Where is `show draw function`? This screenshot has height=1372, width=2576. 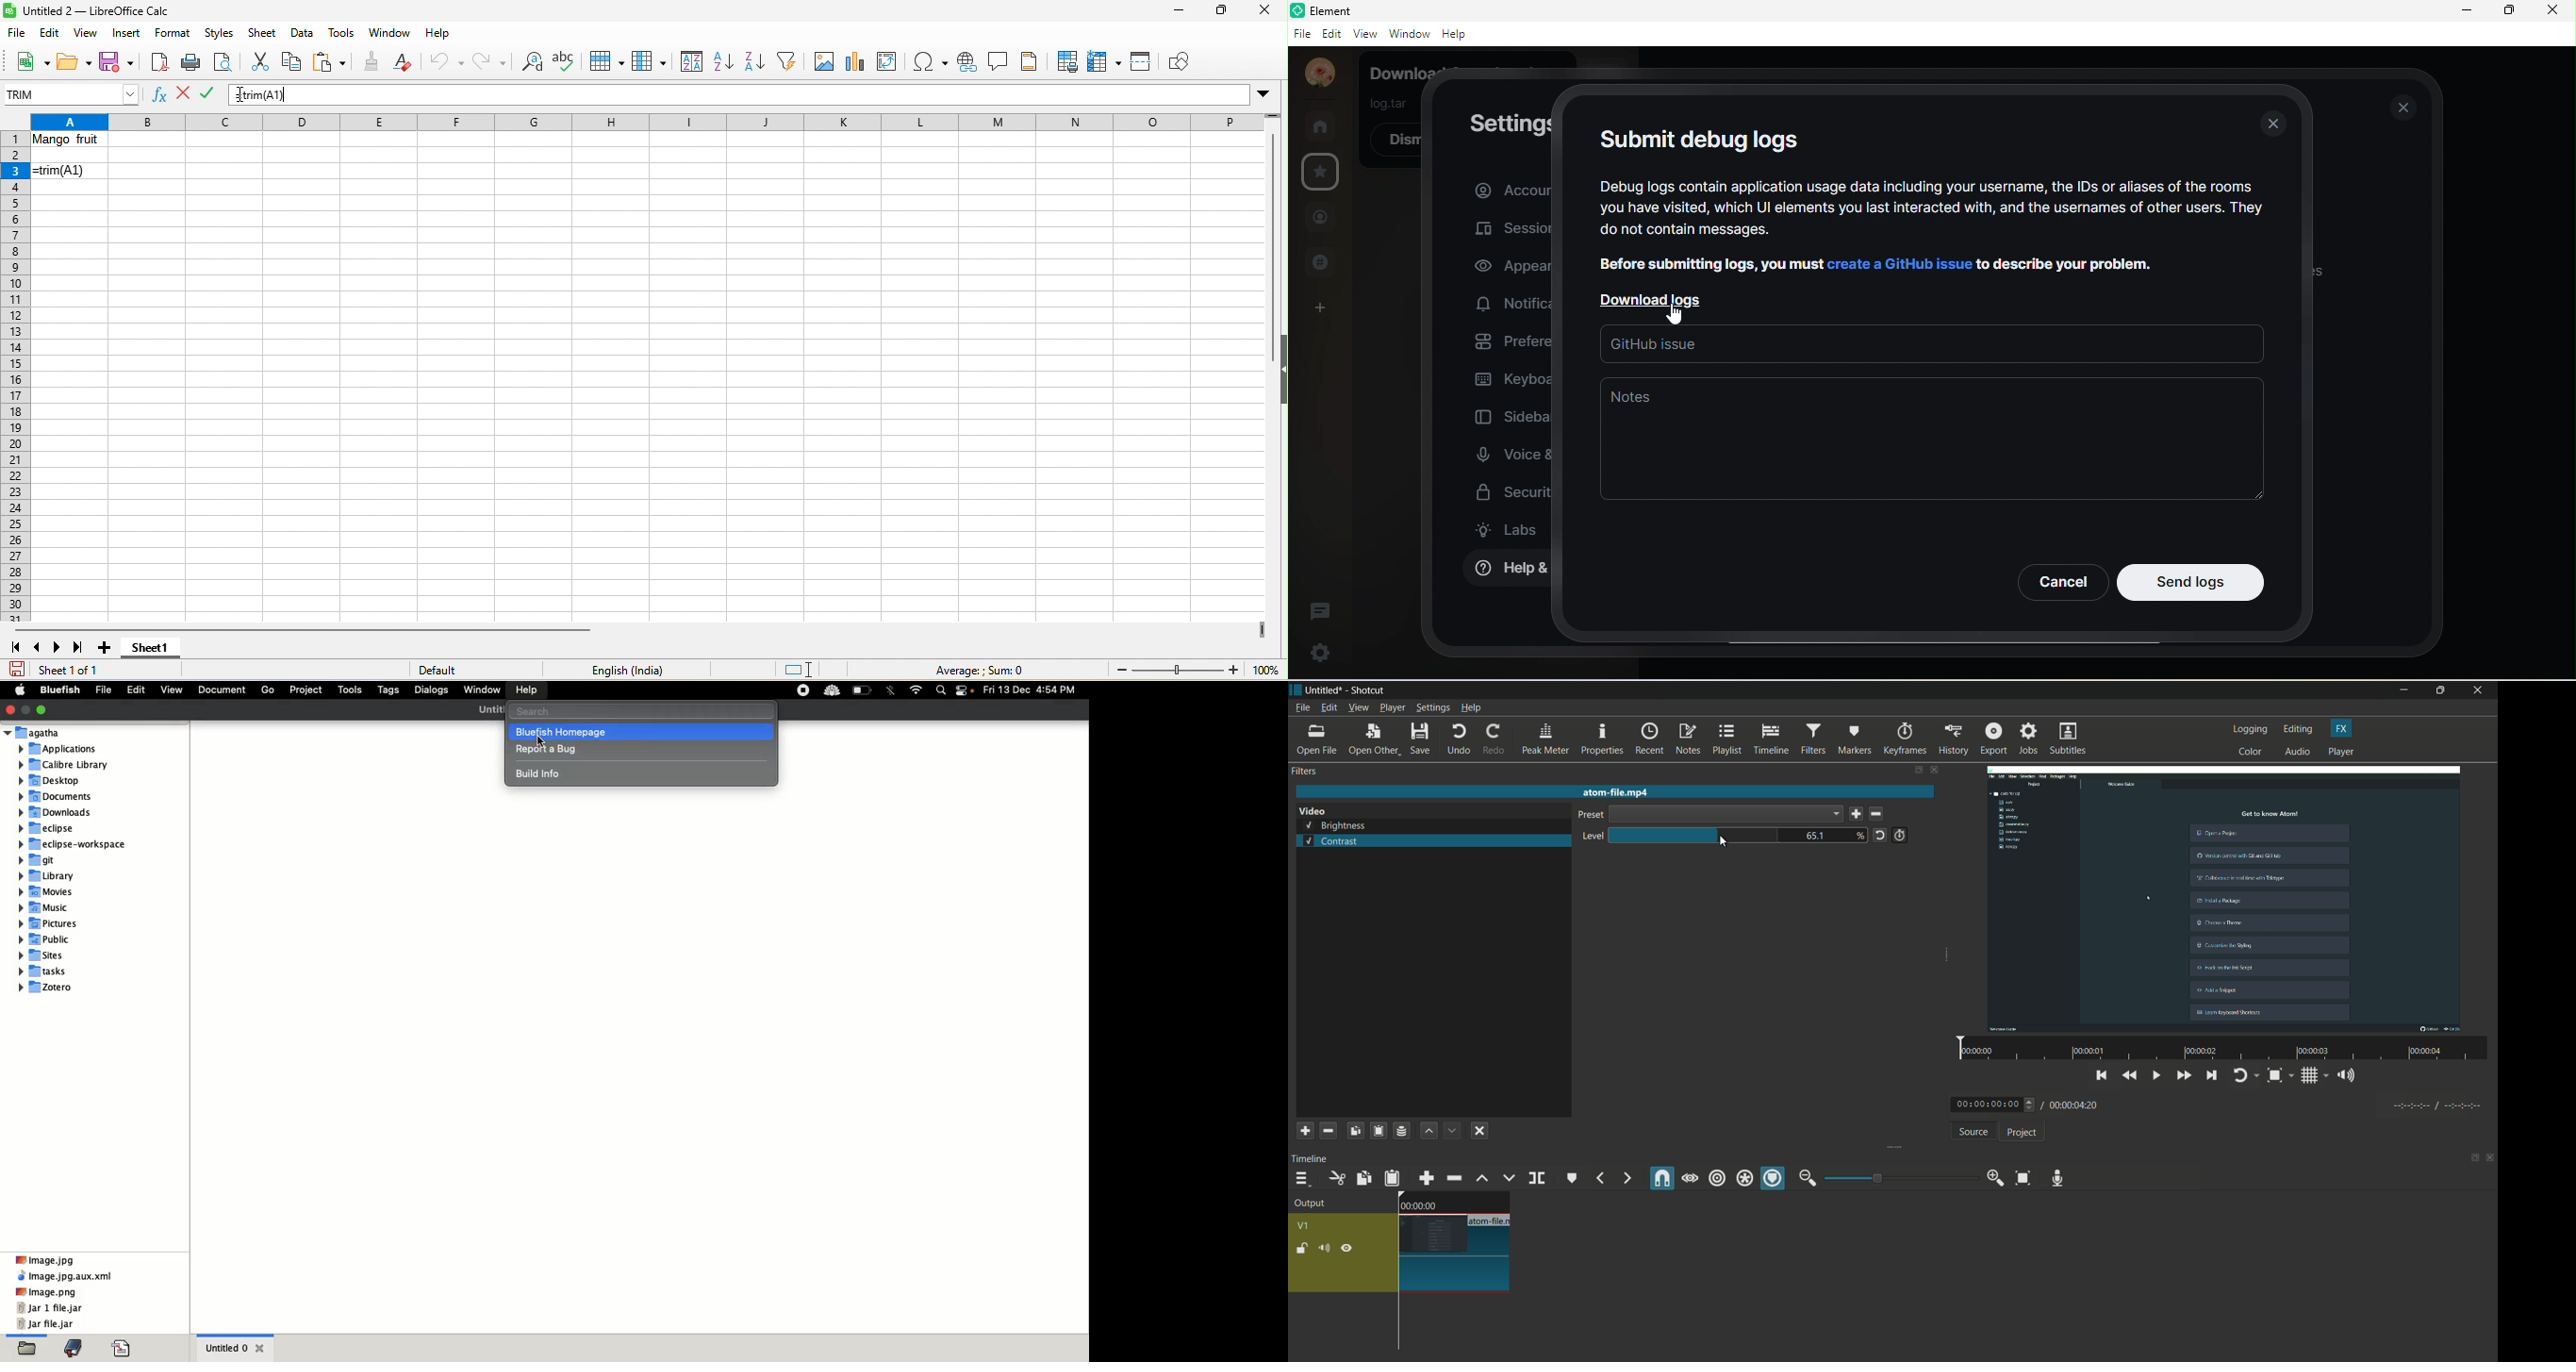
show draw function is located at coordinates (1185, 61).